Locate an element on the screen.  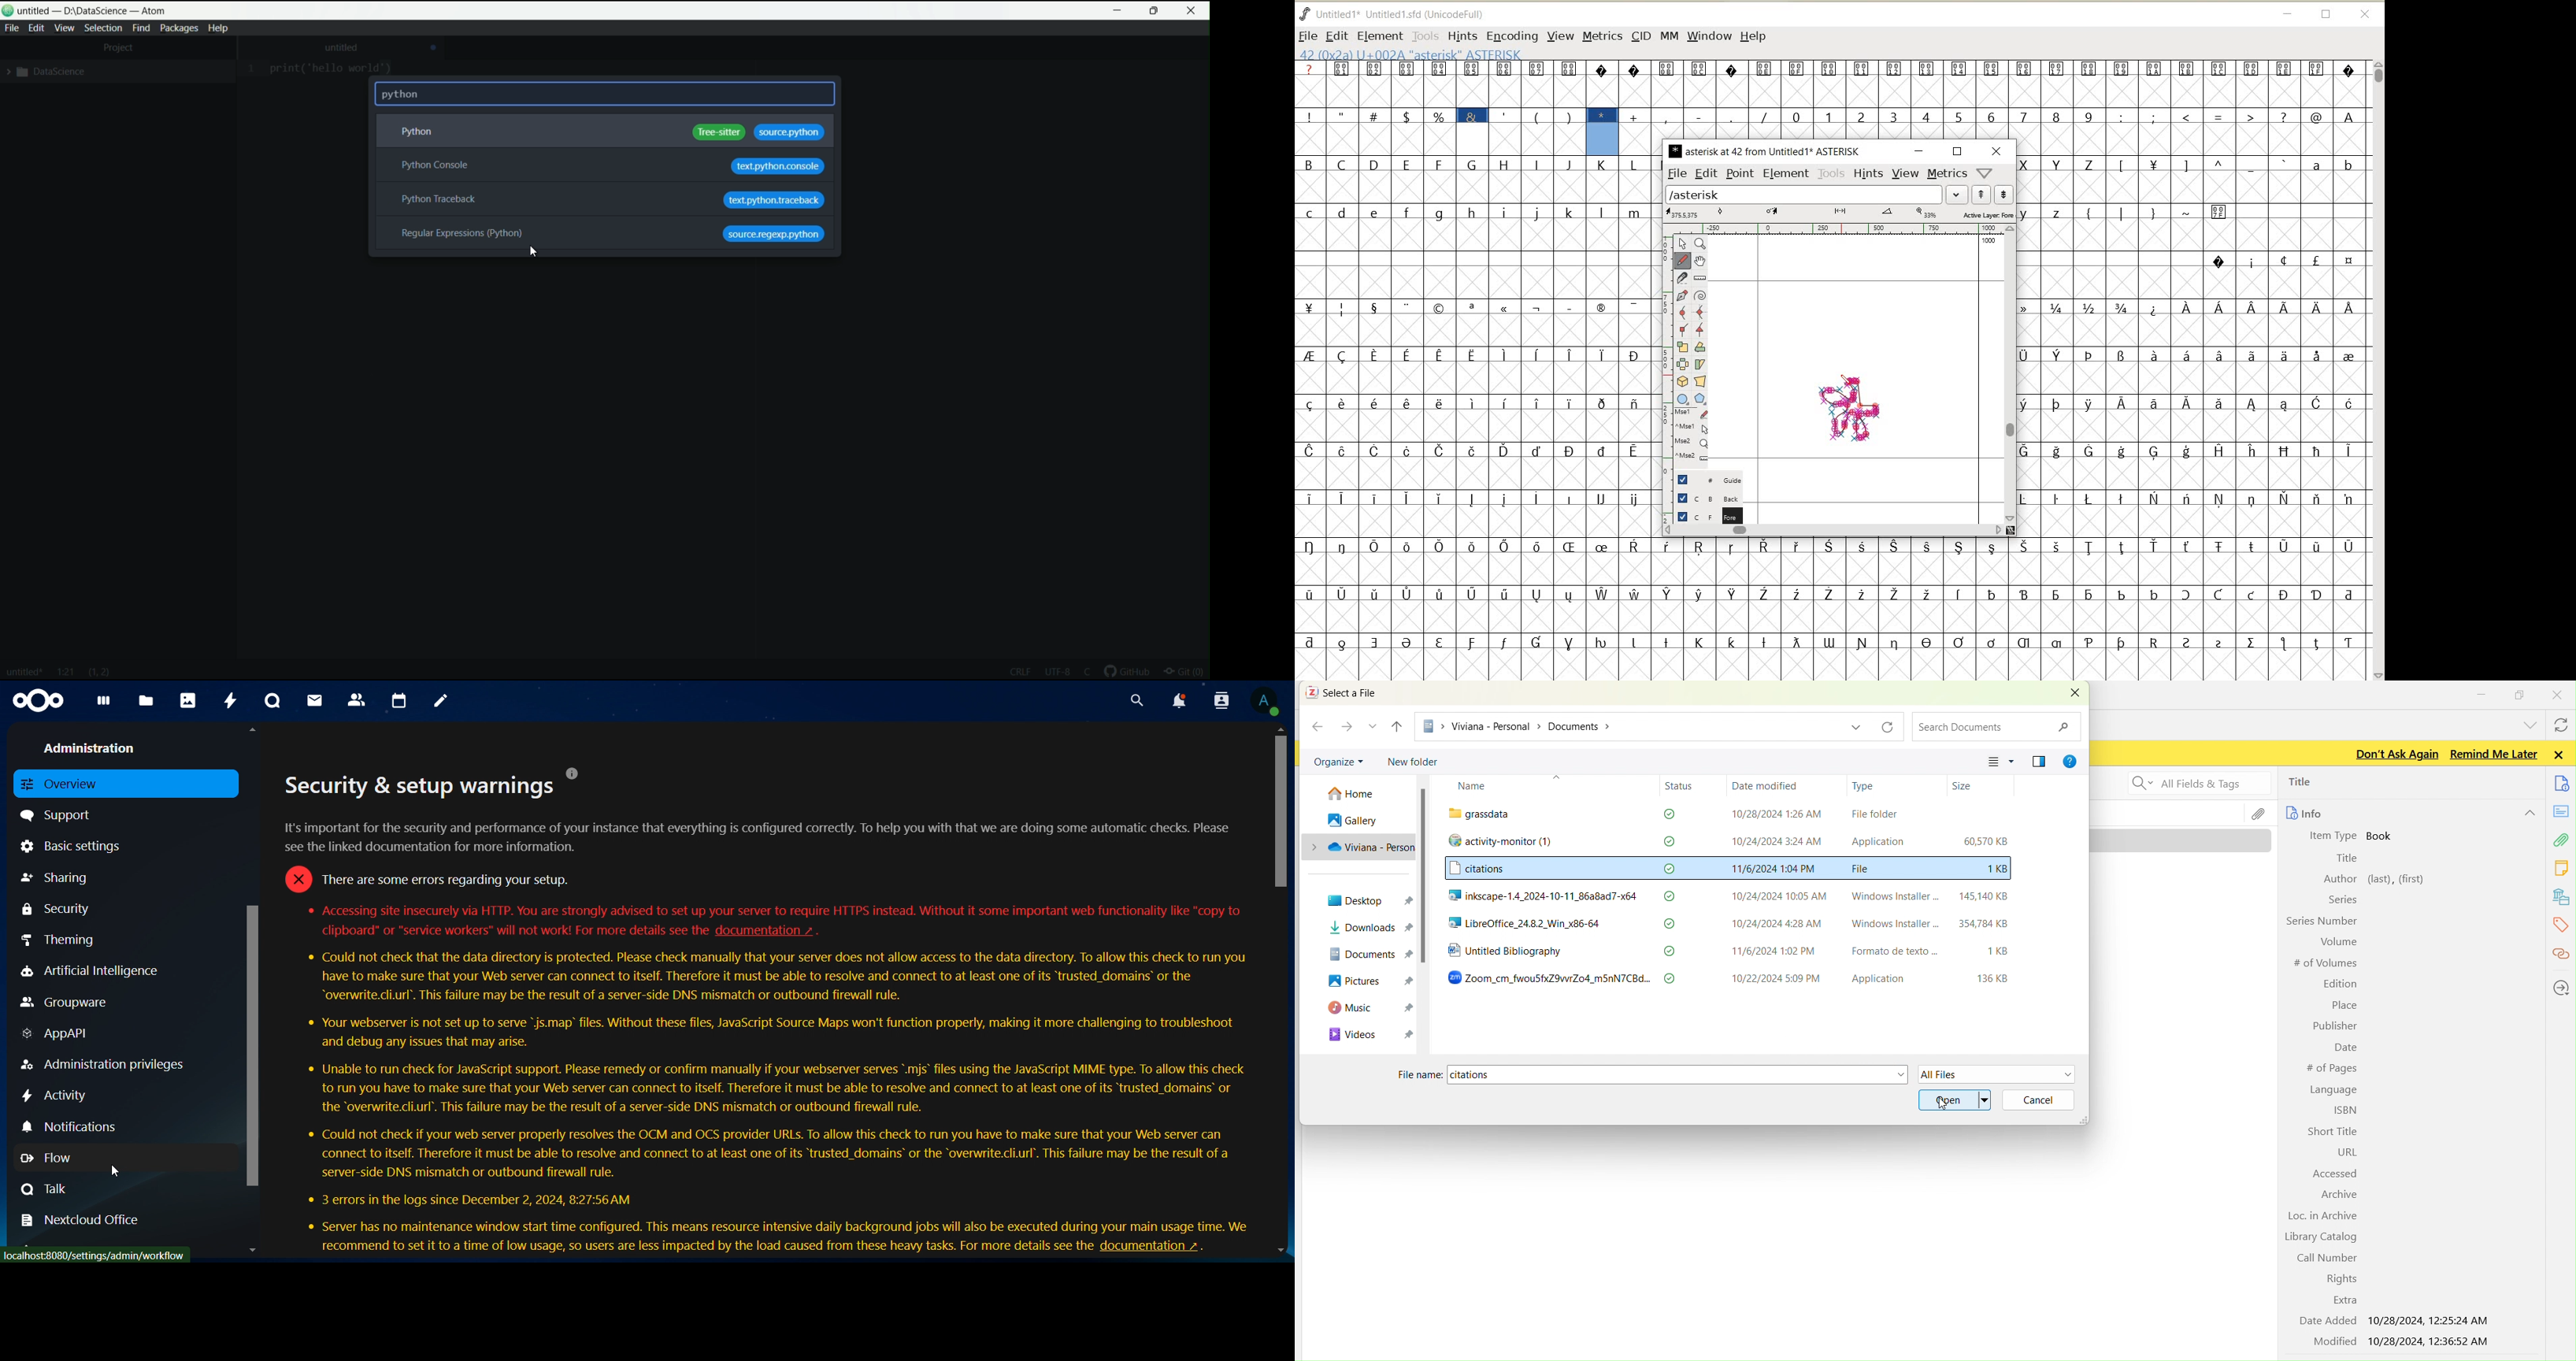
FORWARD is located at coordinates (1349, 729).